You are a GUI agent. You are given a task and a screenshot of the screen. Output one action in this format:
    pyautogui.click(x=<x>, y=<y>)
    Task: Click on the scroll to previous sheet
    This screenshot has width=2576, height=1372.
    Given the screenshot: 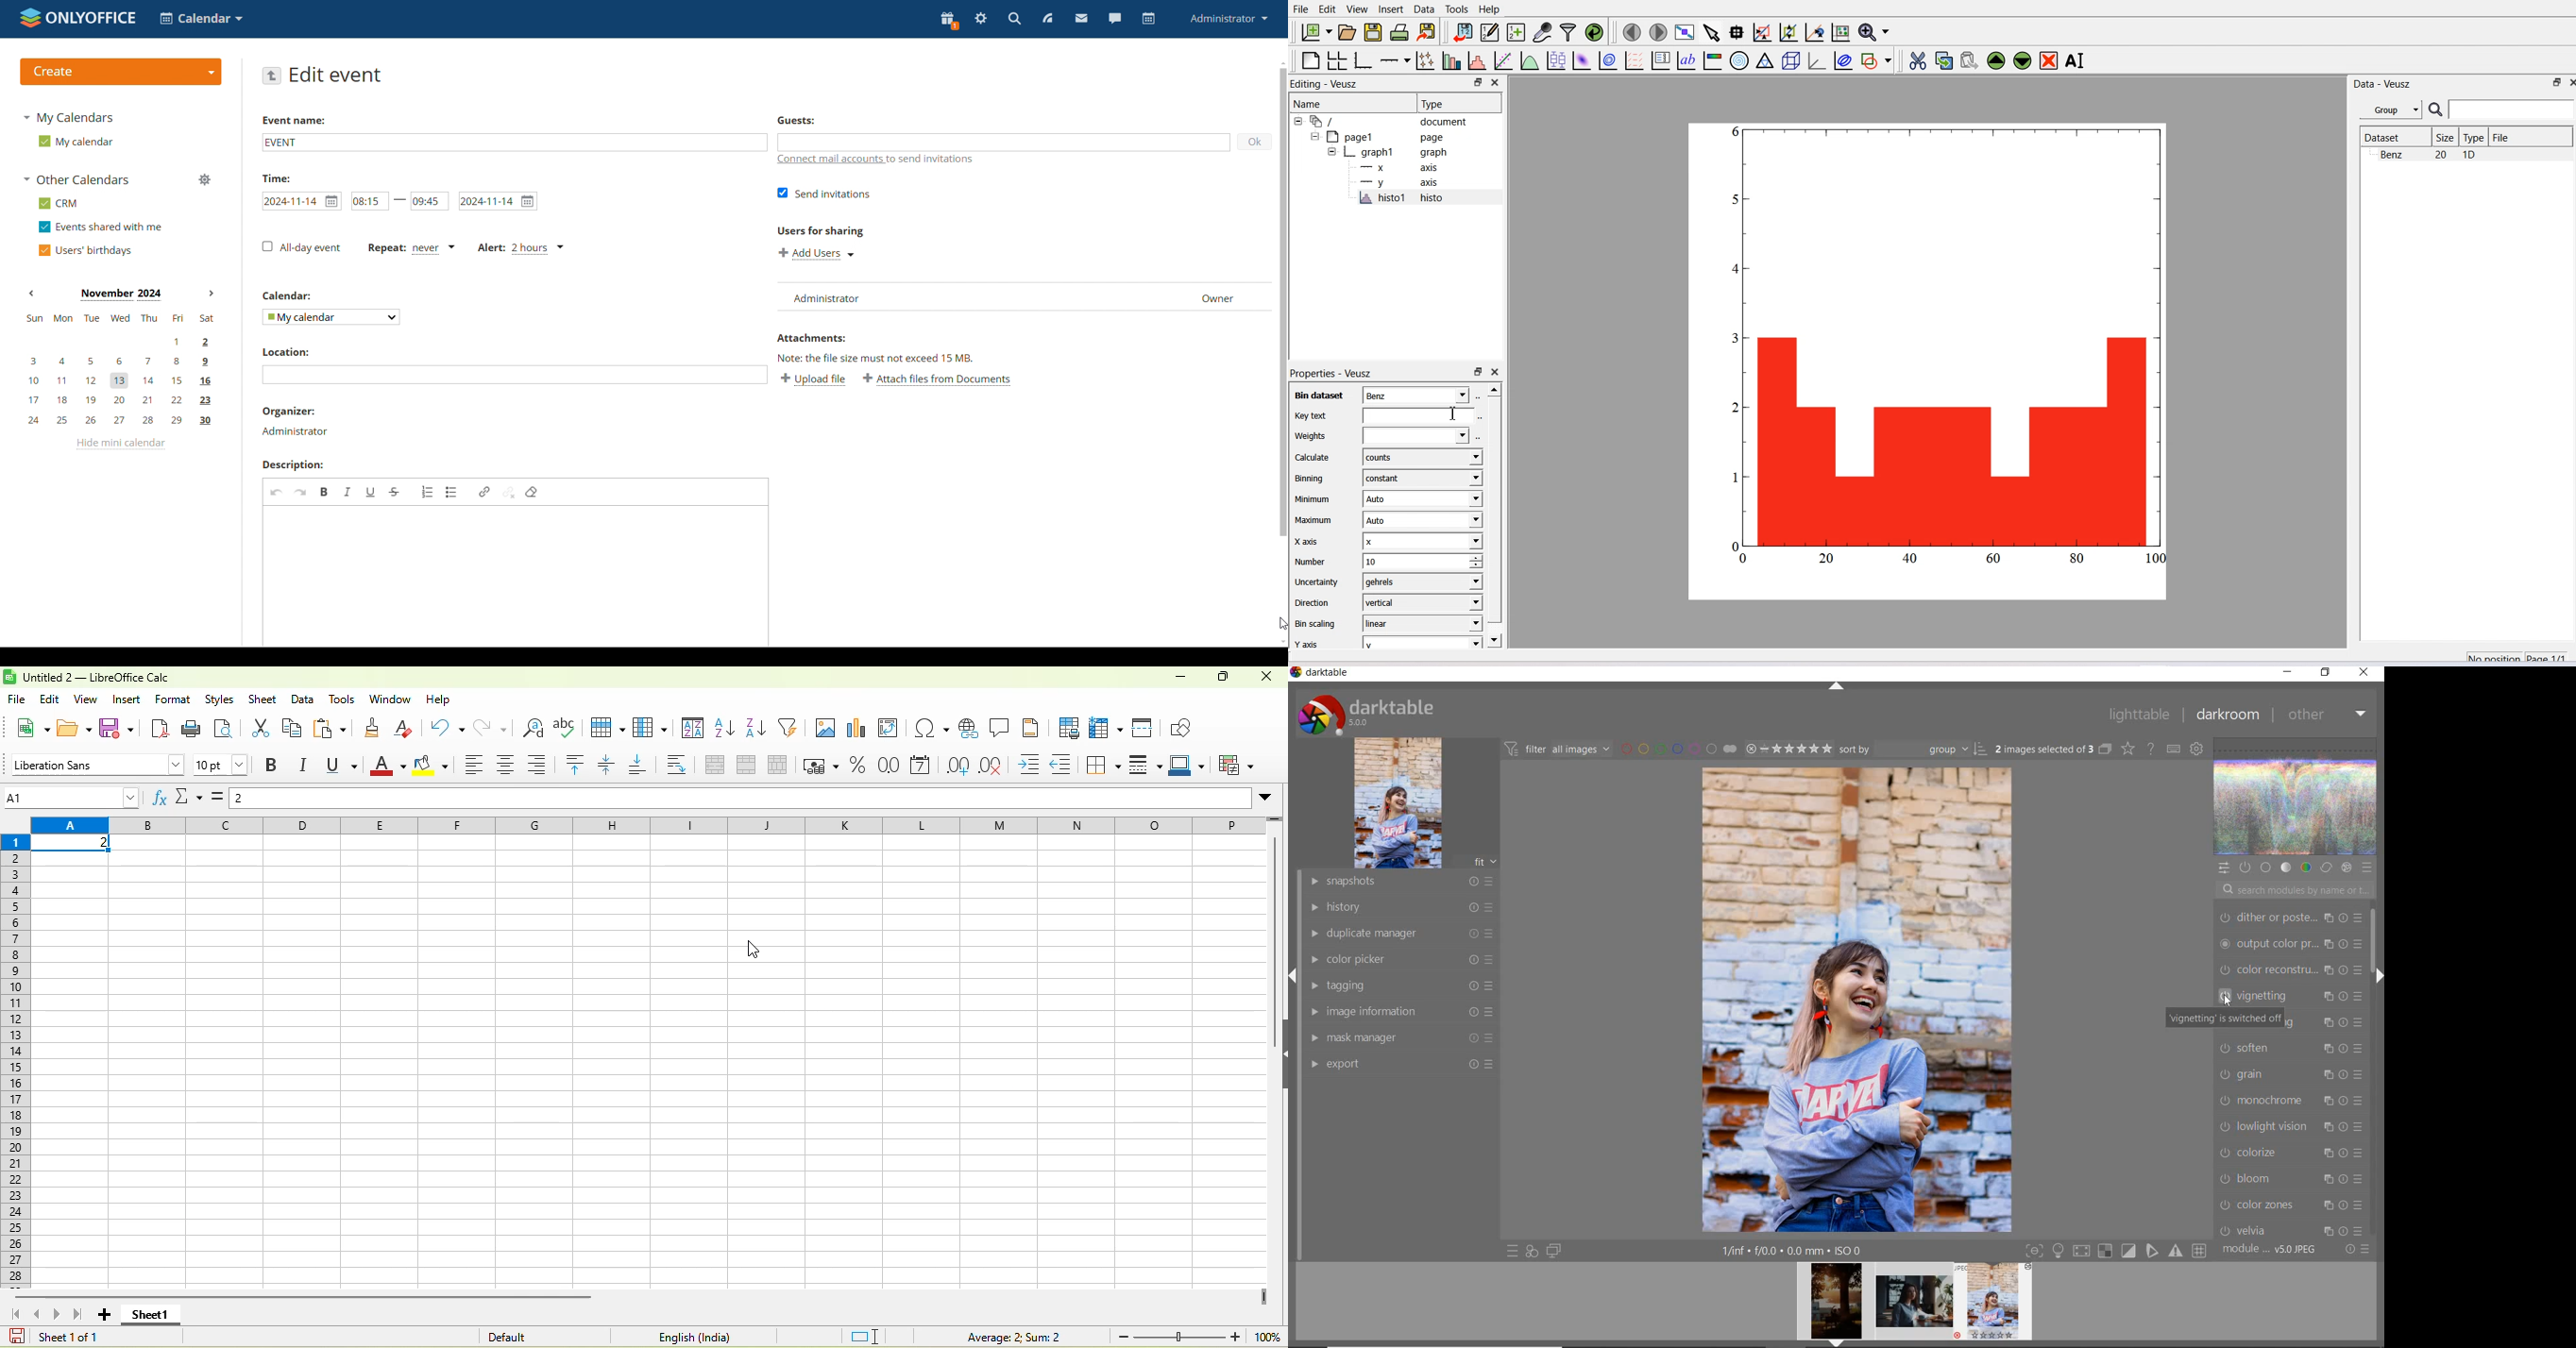 What is the action you would take?
    pyautogui.click(x=39, y=1315)
    